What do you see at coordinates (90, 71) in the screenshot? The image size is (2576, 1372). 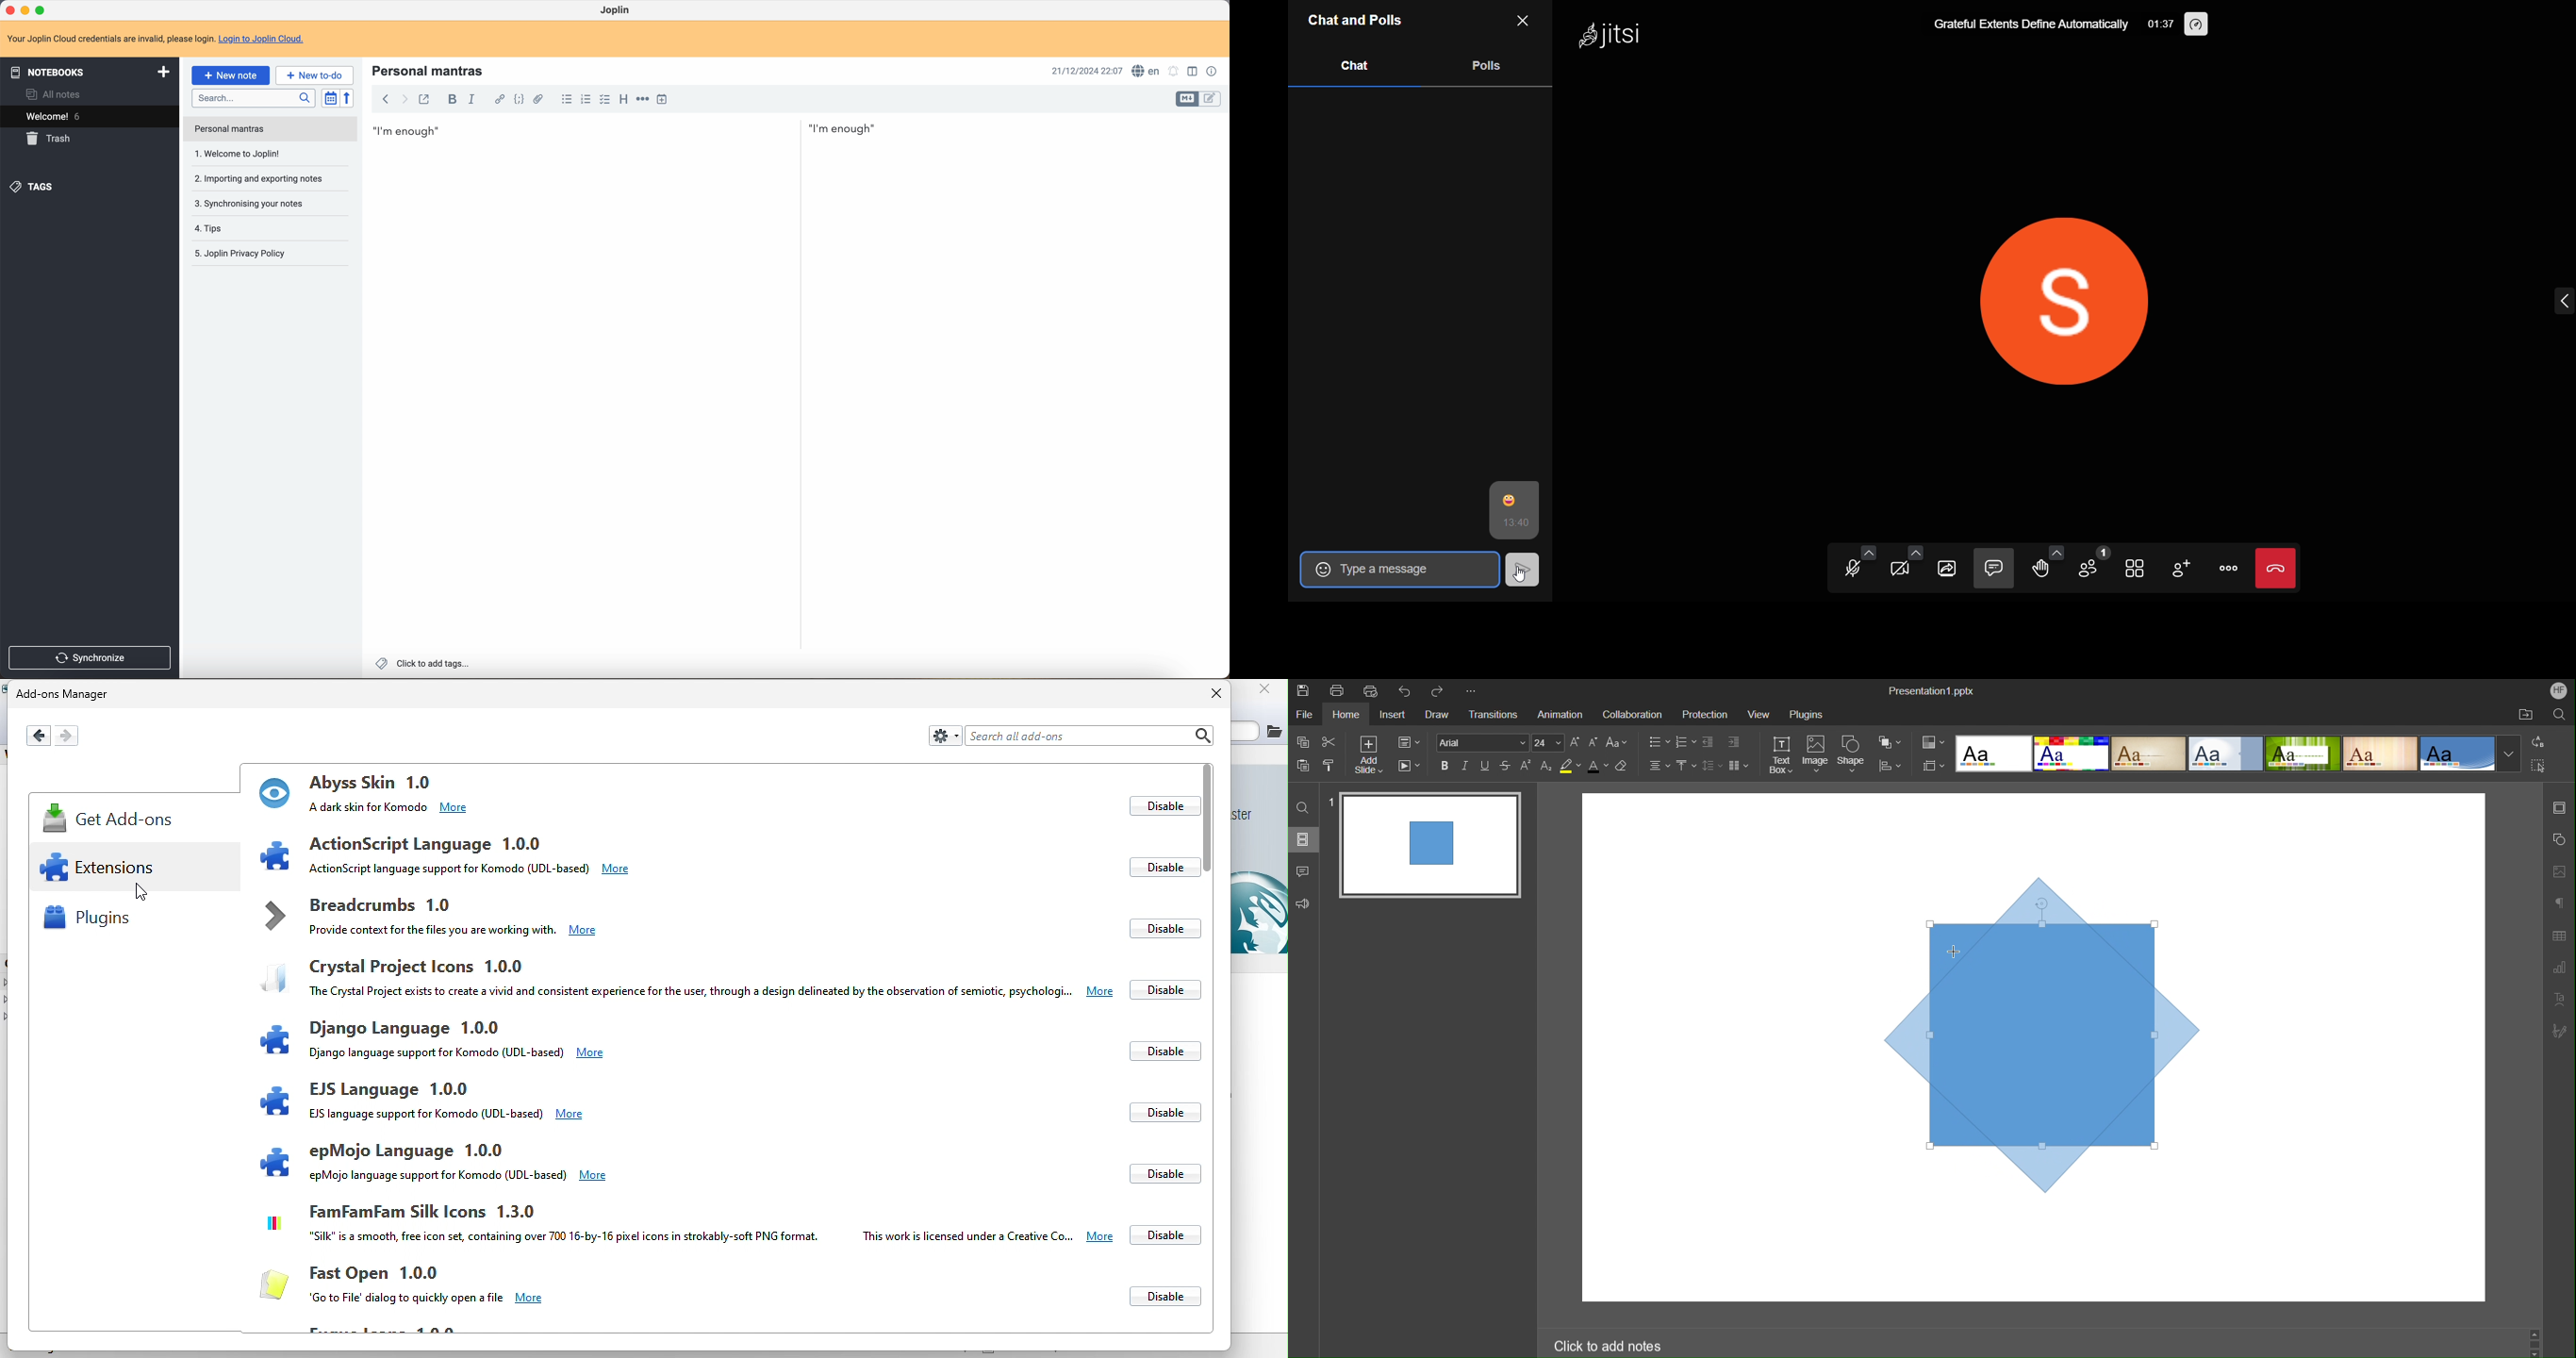 I see `notebooks` at bounding box center [90, 71].